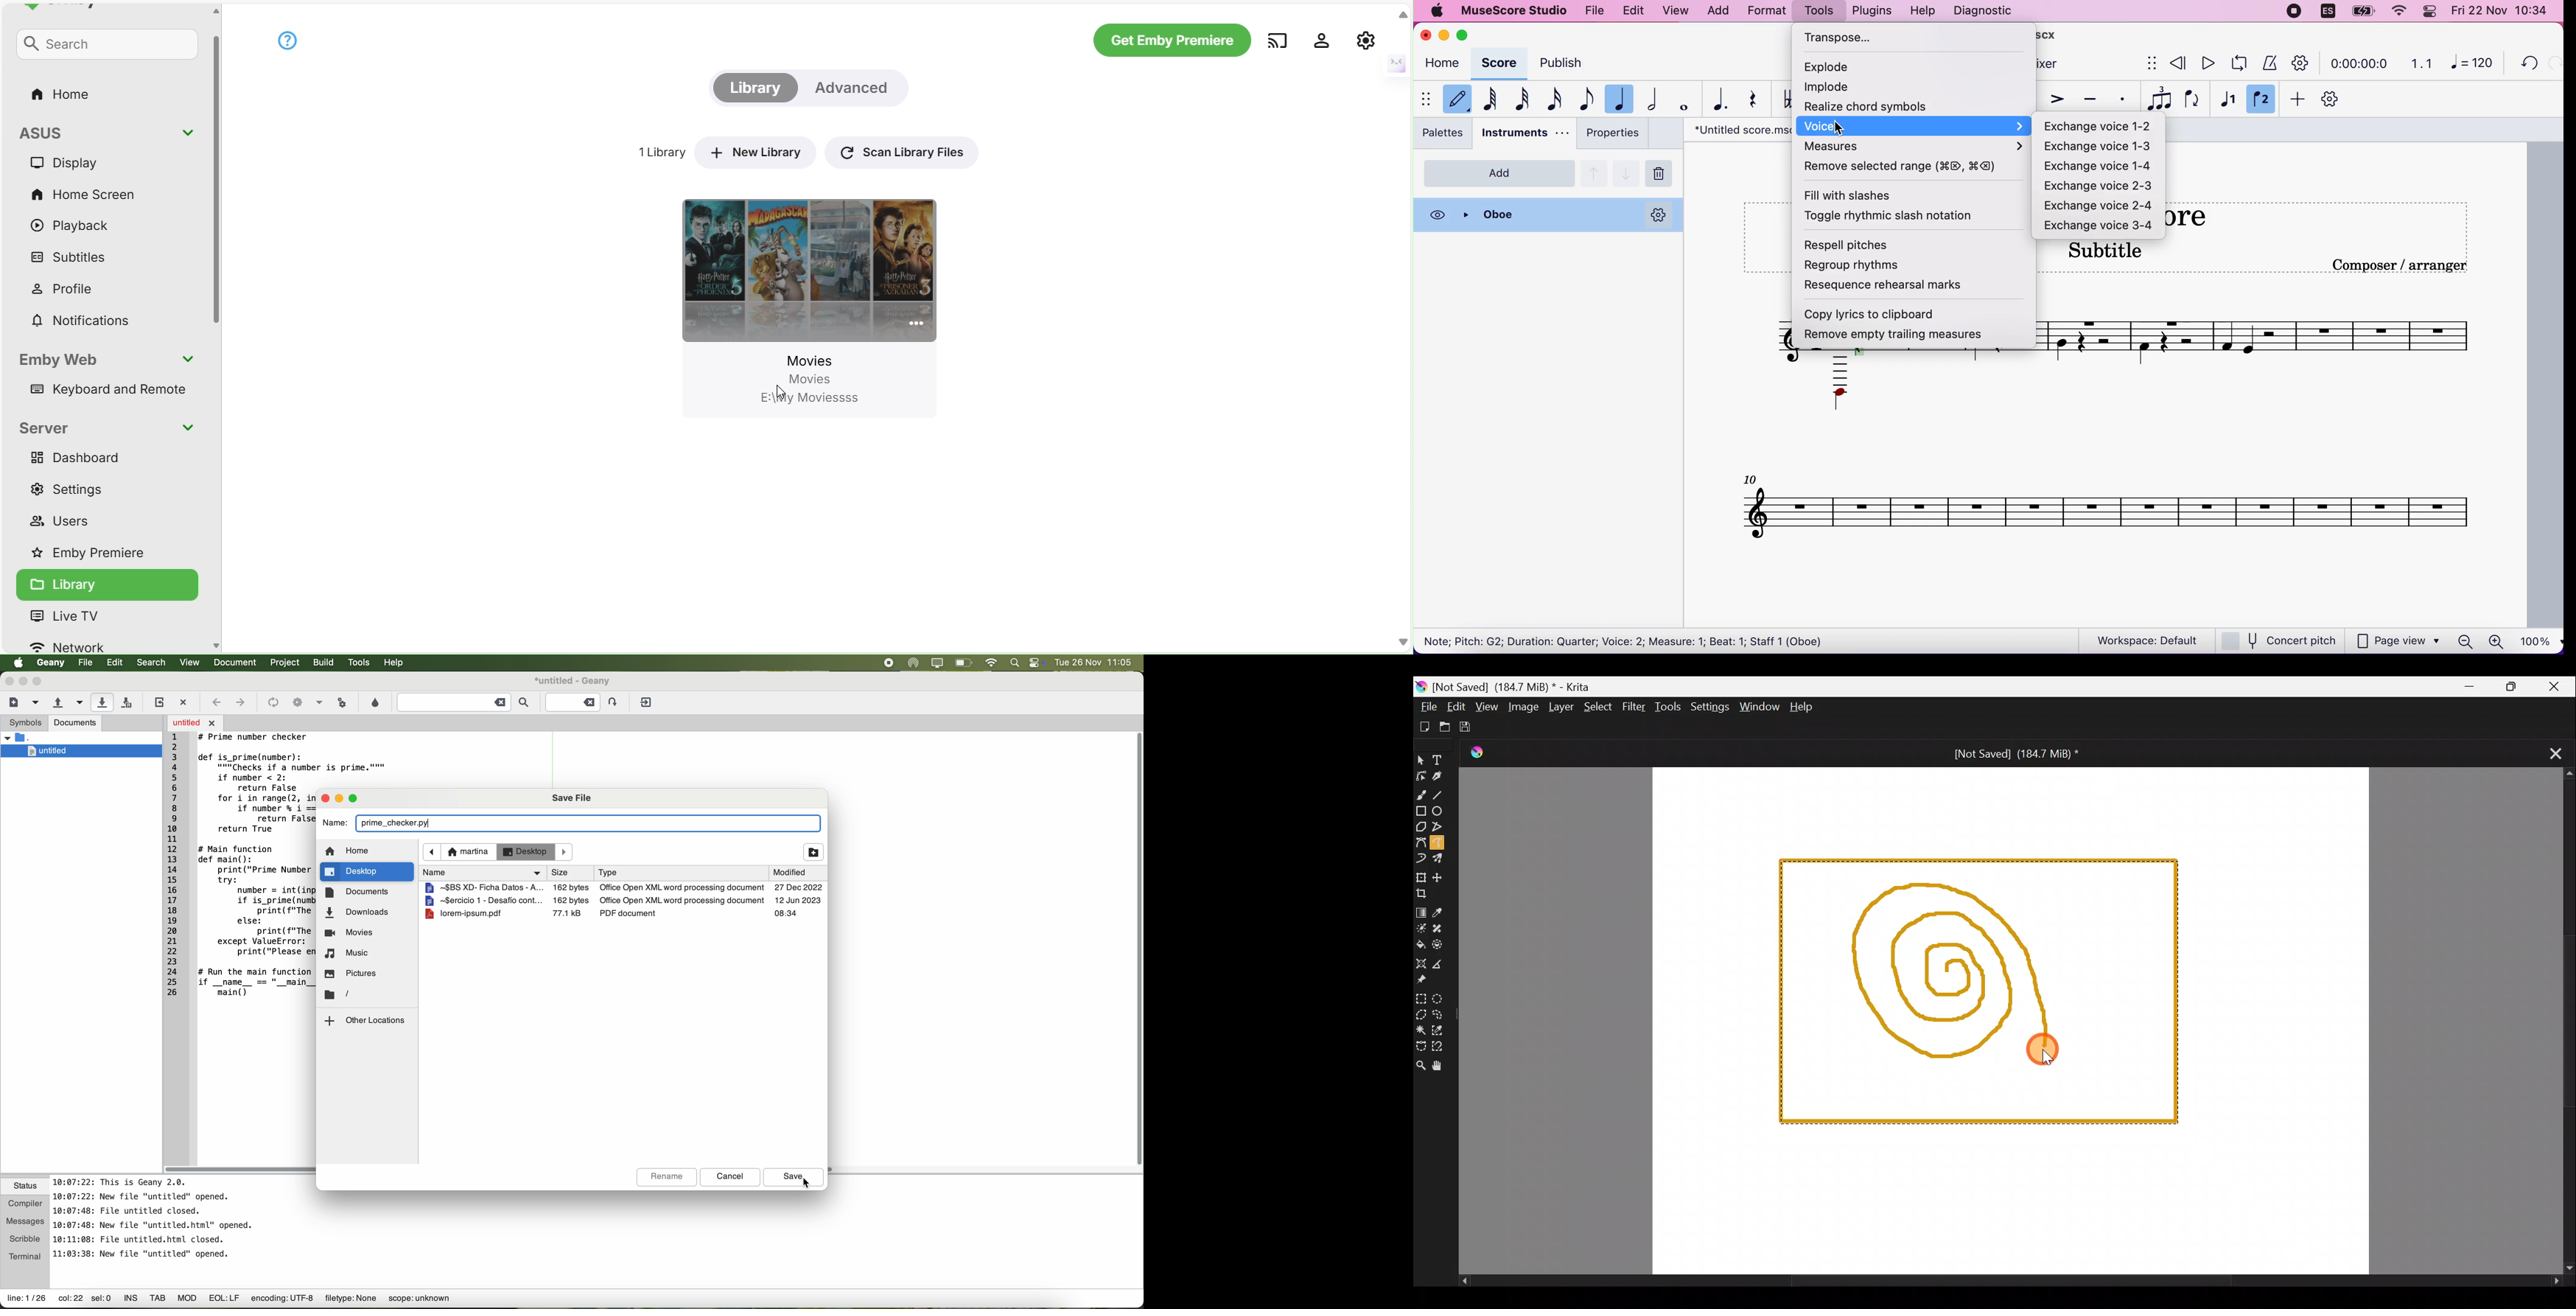 This screenshot has height=1316, width=2576. Describe the element at coordinates (1421, 859) in the screenshot. I see `Dynamic brush tool` at that location.